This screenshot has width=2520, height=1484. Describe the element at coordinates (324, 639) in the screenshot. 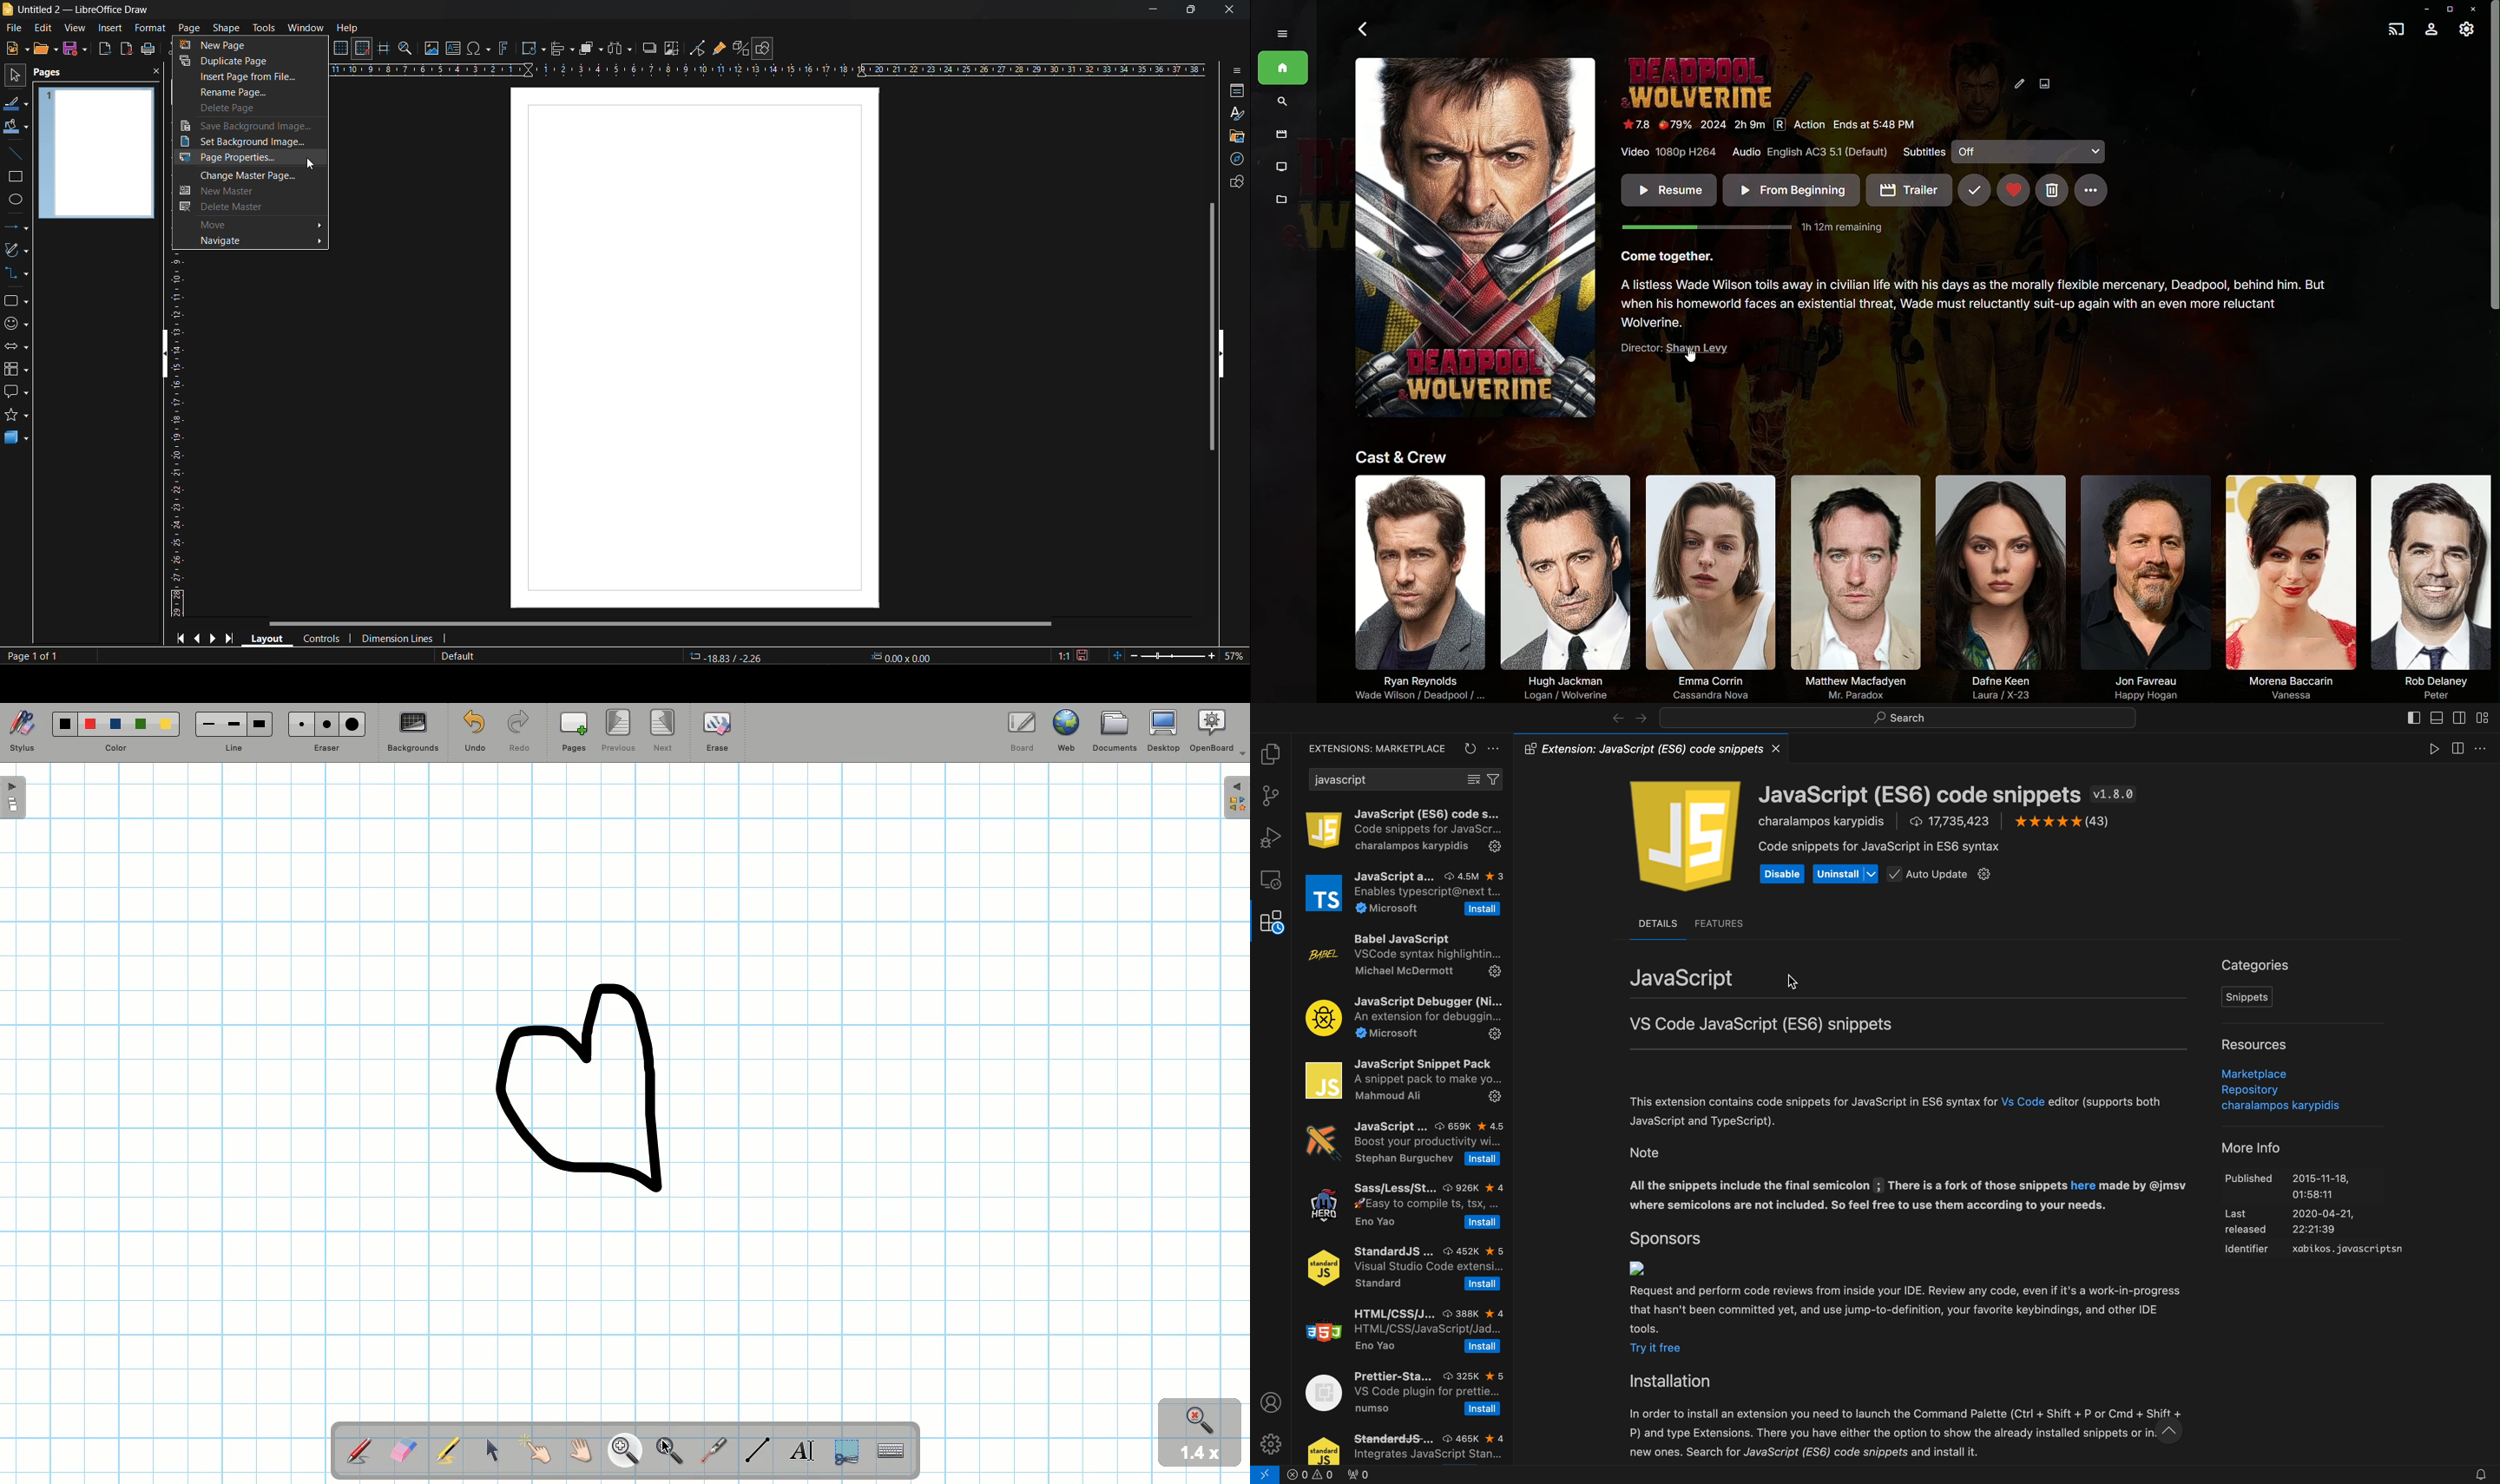

I see `controls` at that location.